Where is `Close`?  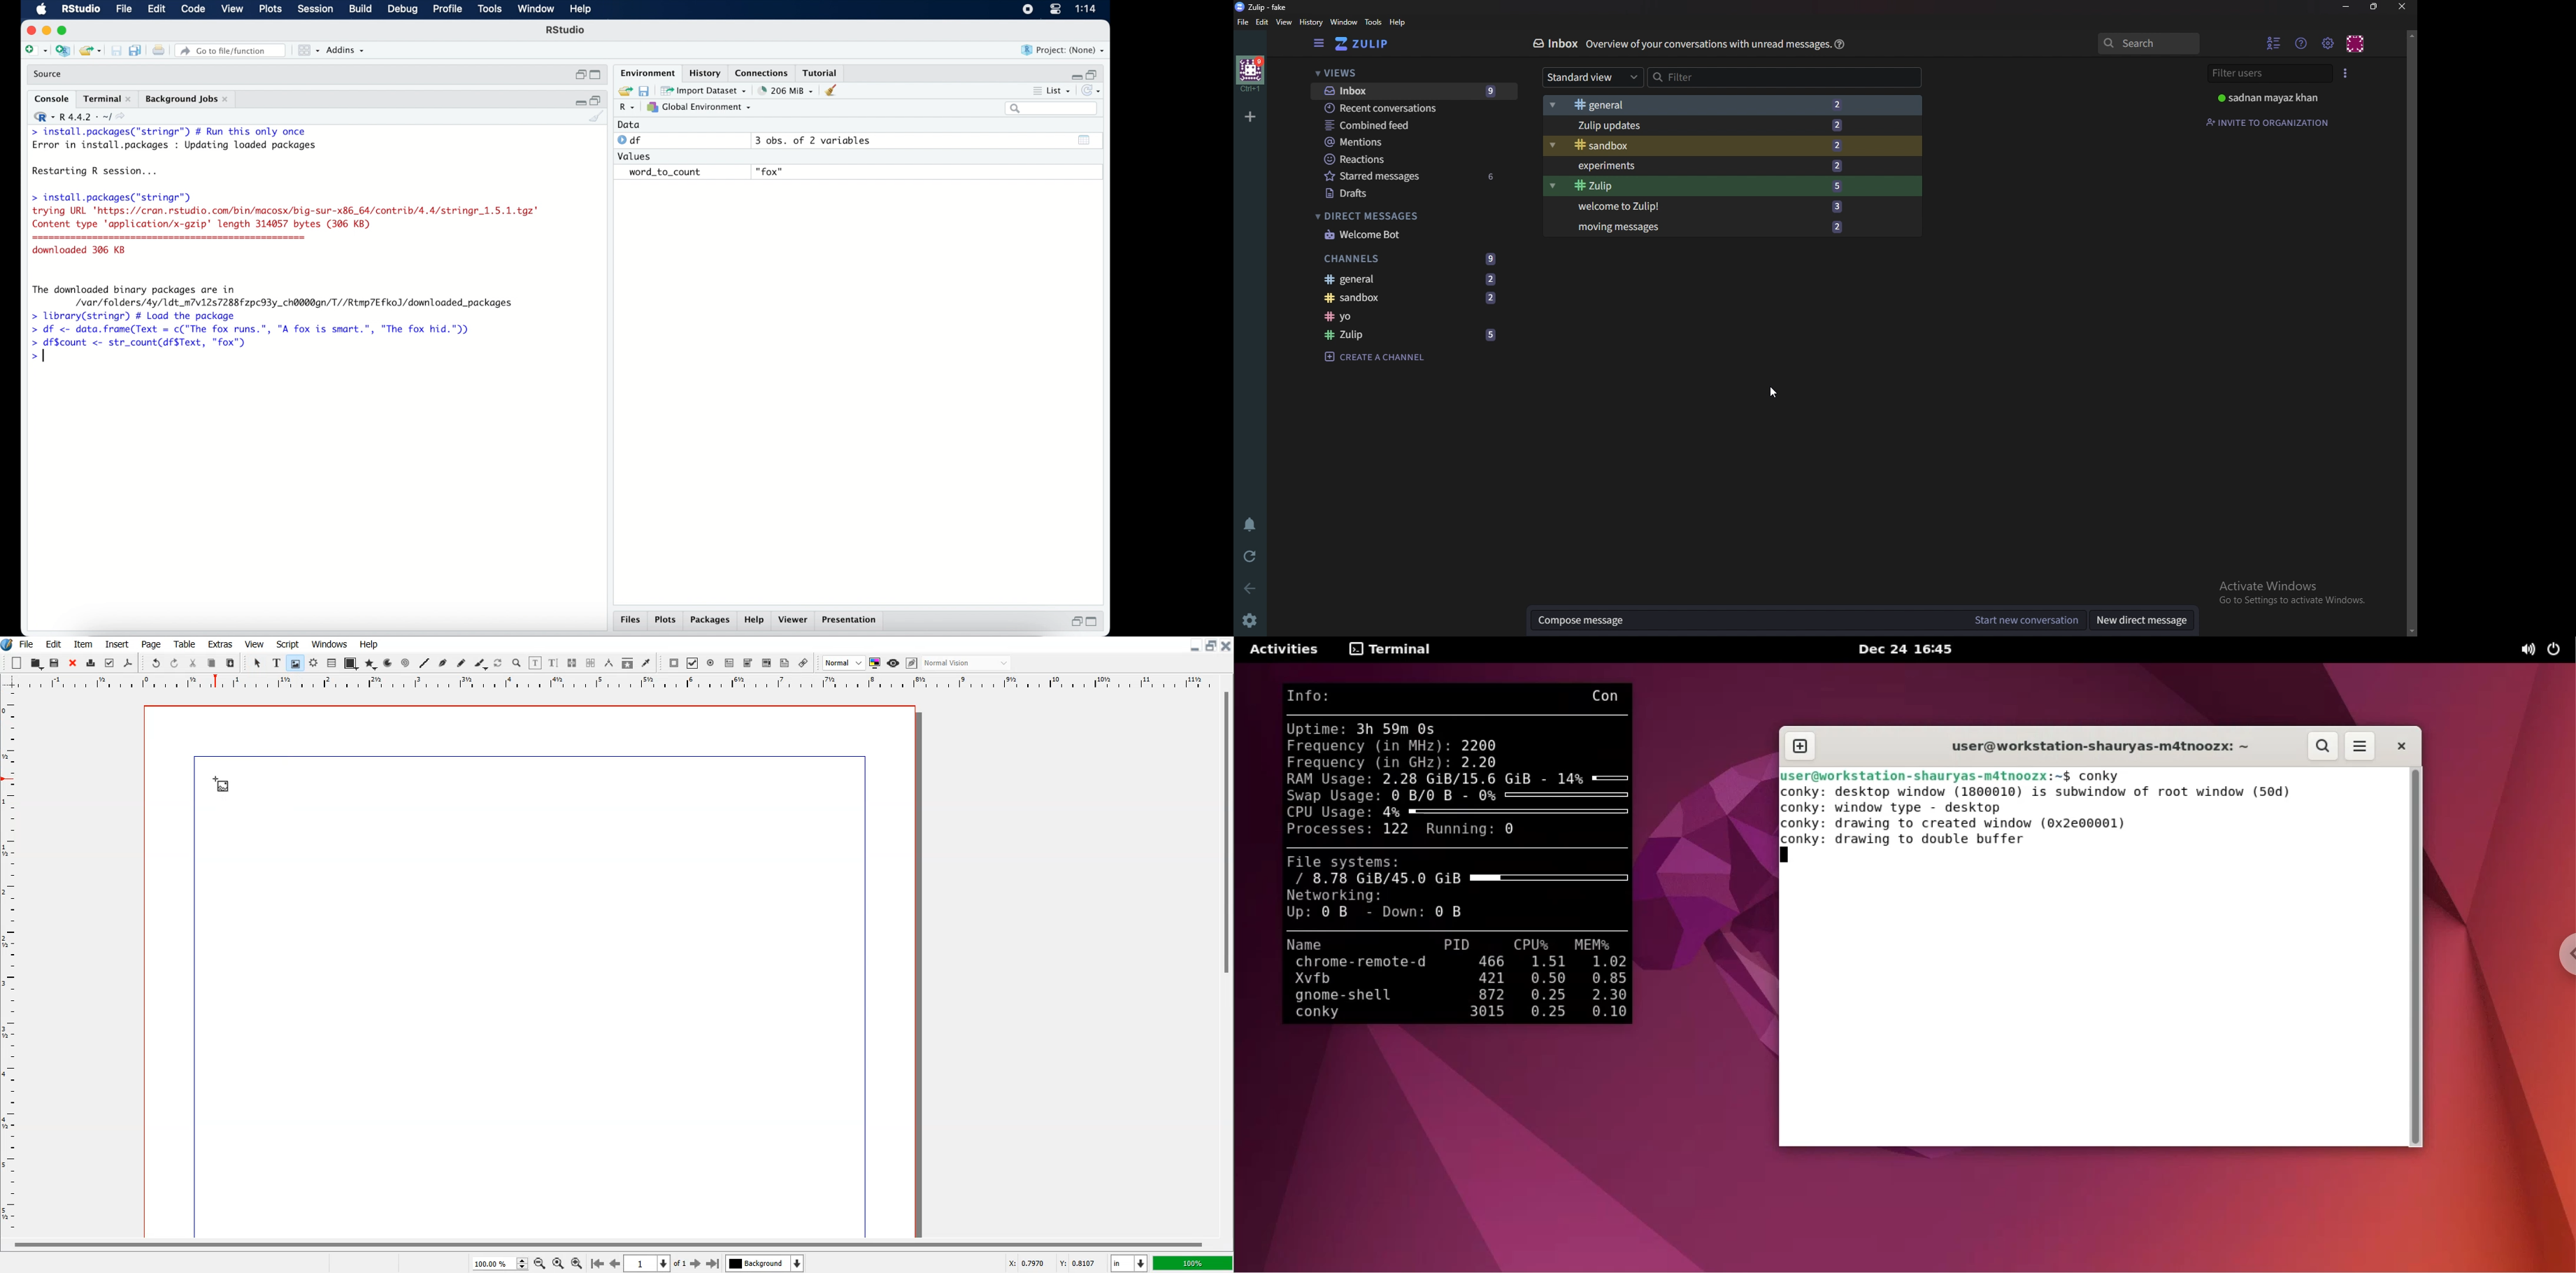 Close is located at coordinates (1226, 646).